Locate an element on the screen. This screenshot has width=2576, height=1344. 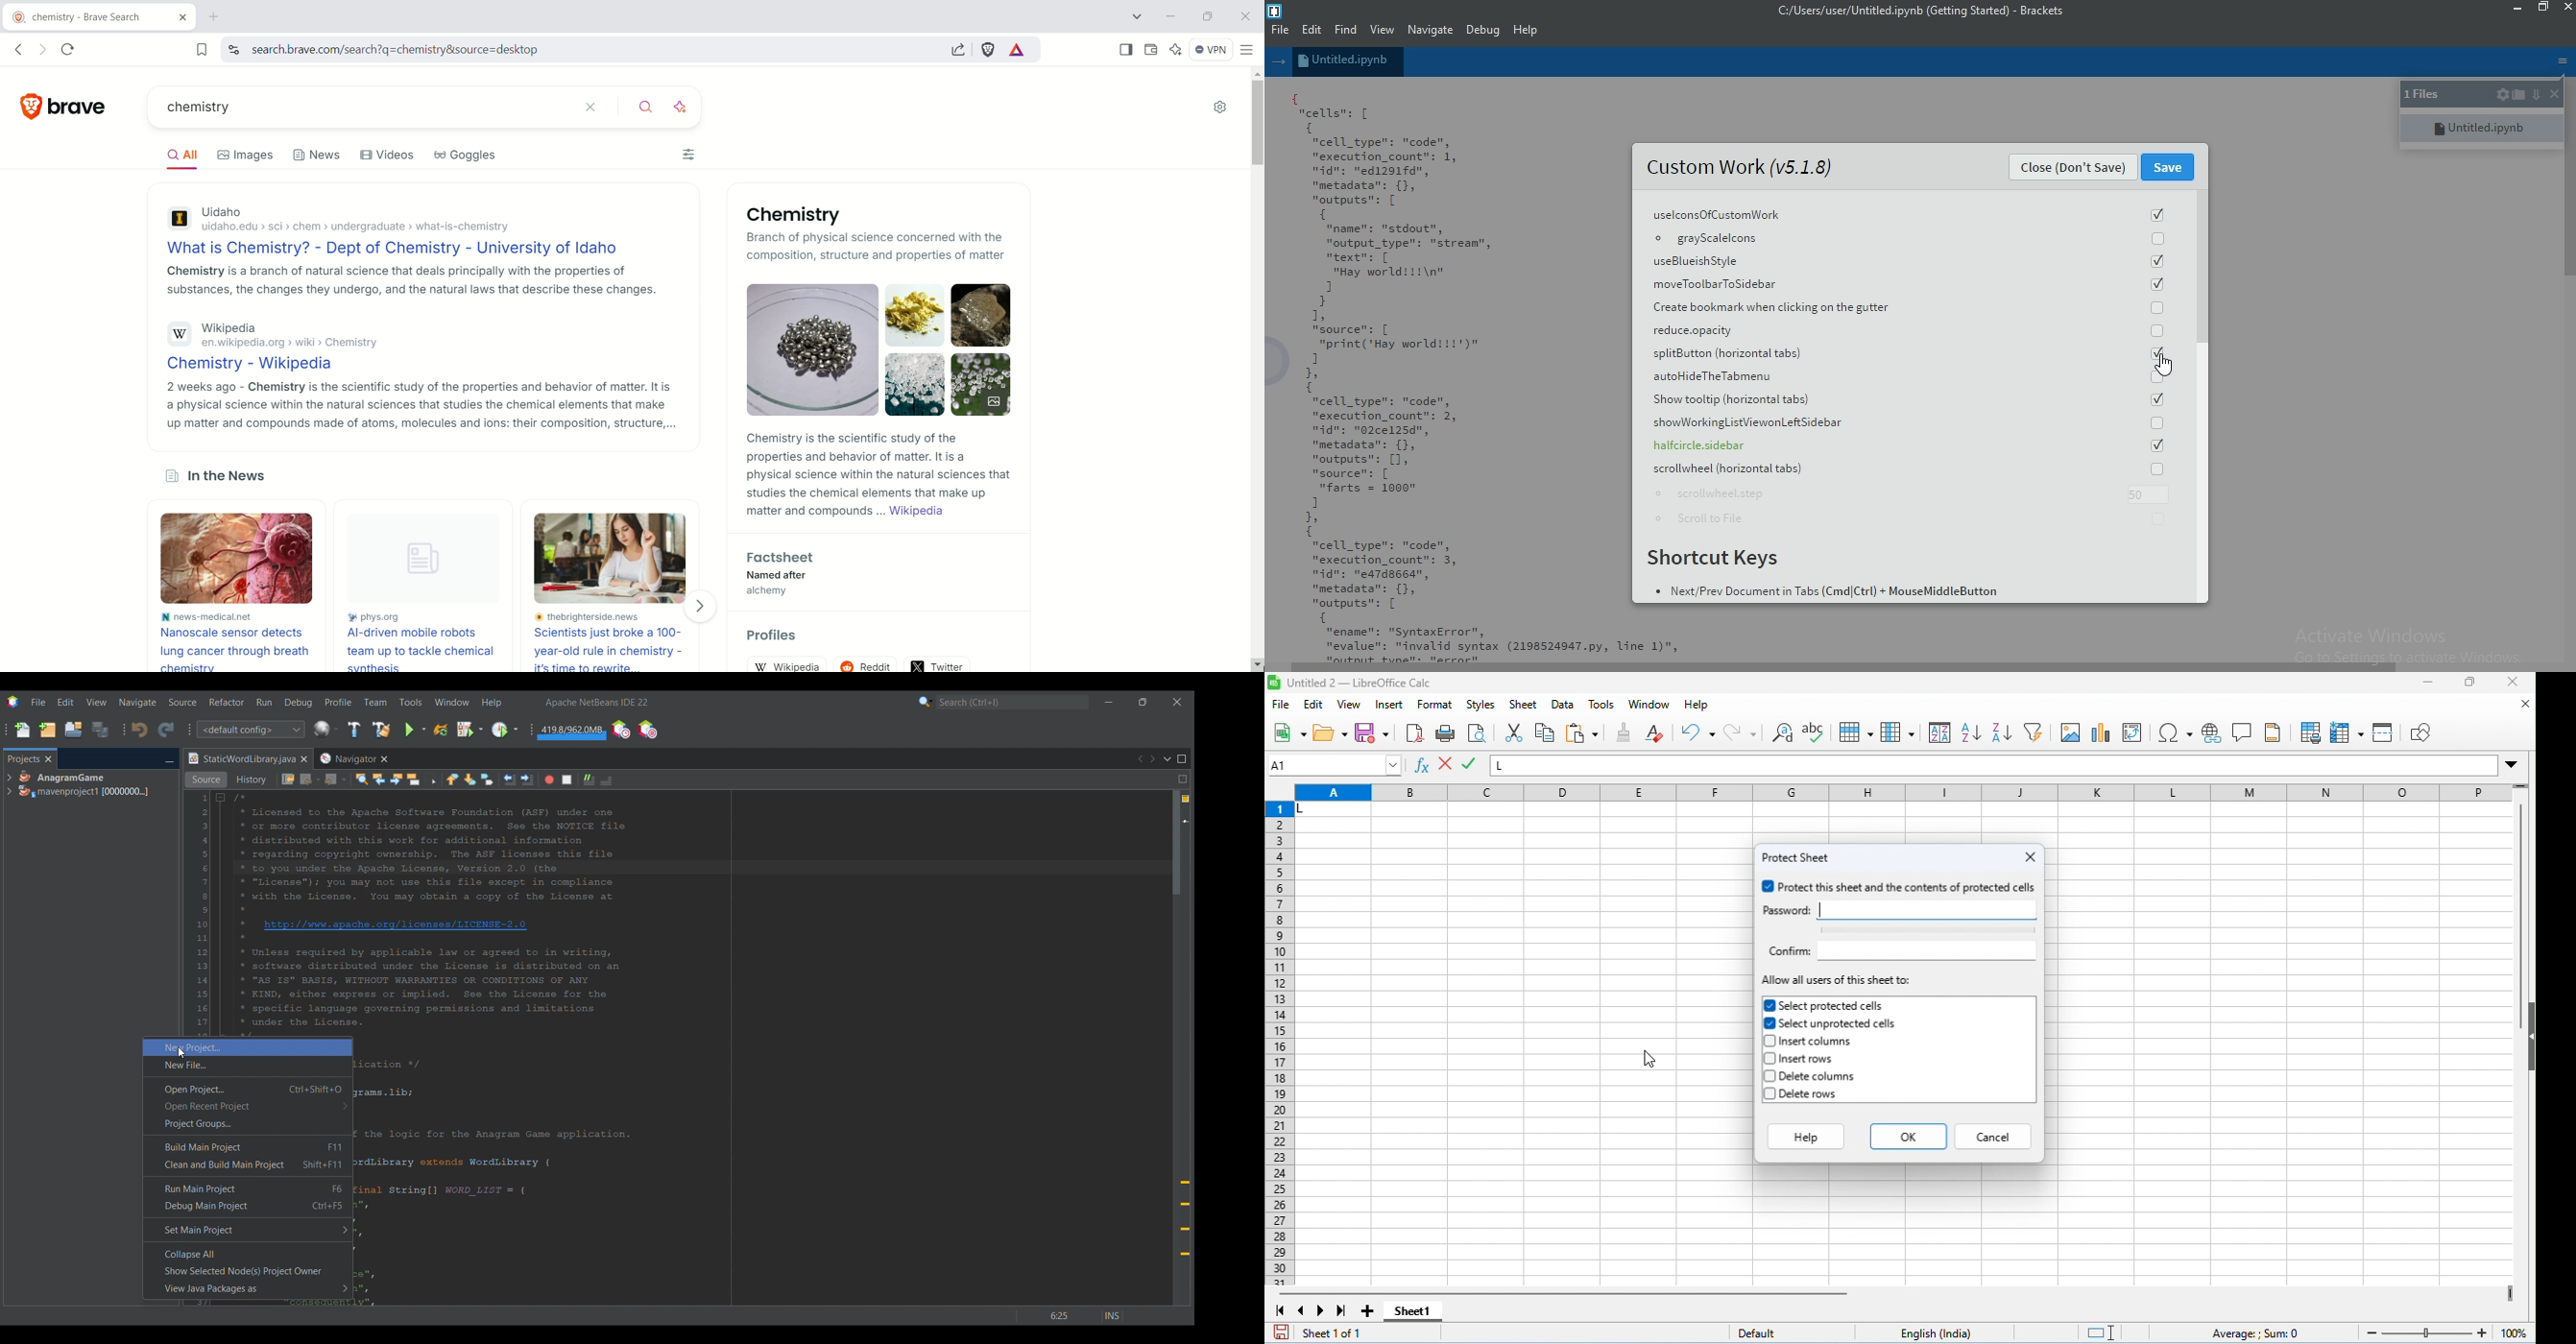
reduce.apacity  is located at coordinates (1921, 332).